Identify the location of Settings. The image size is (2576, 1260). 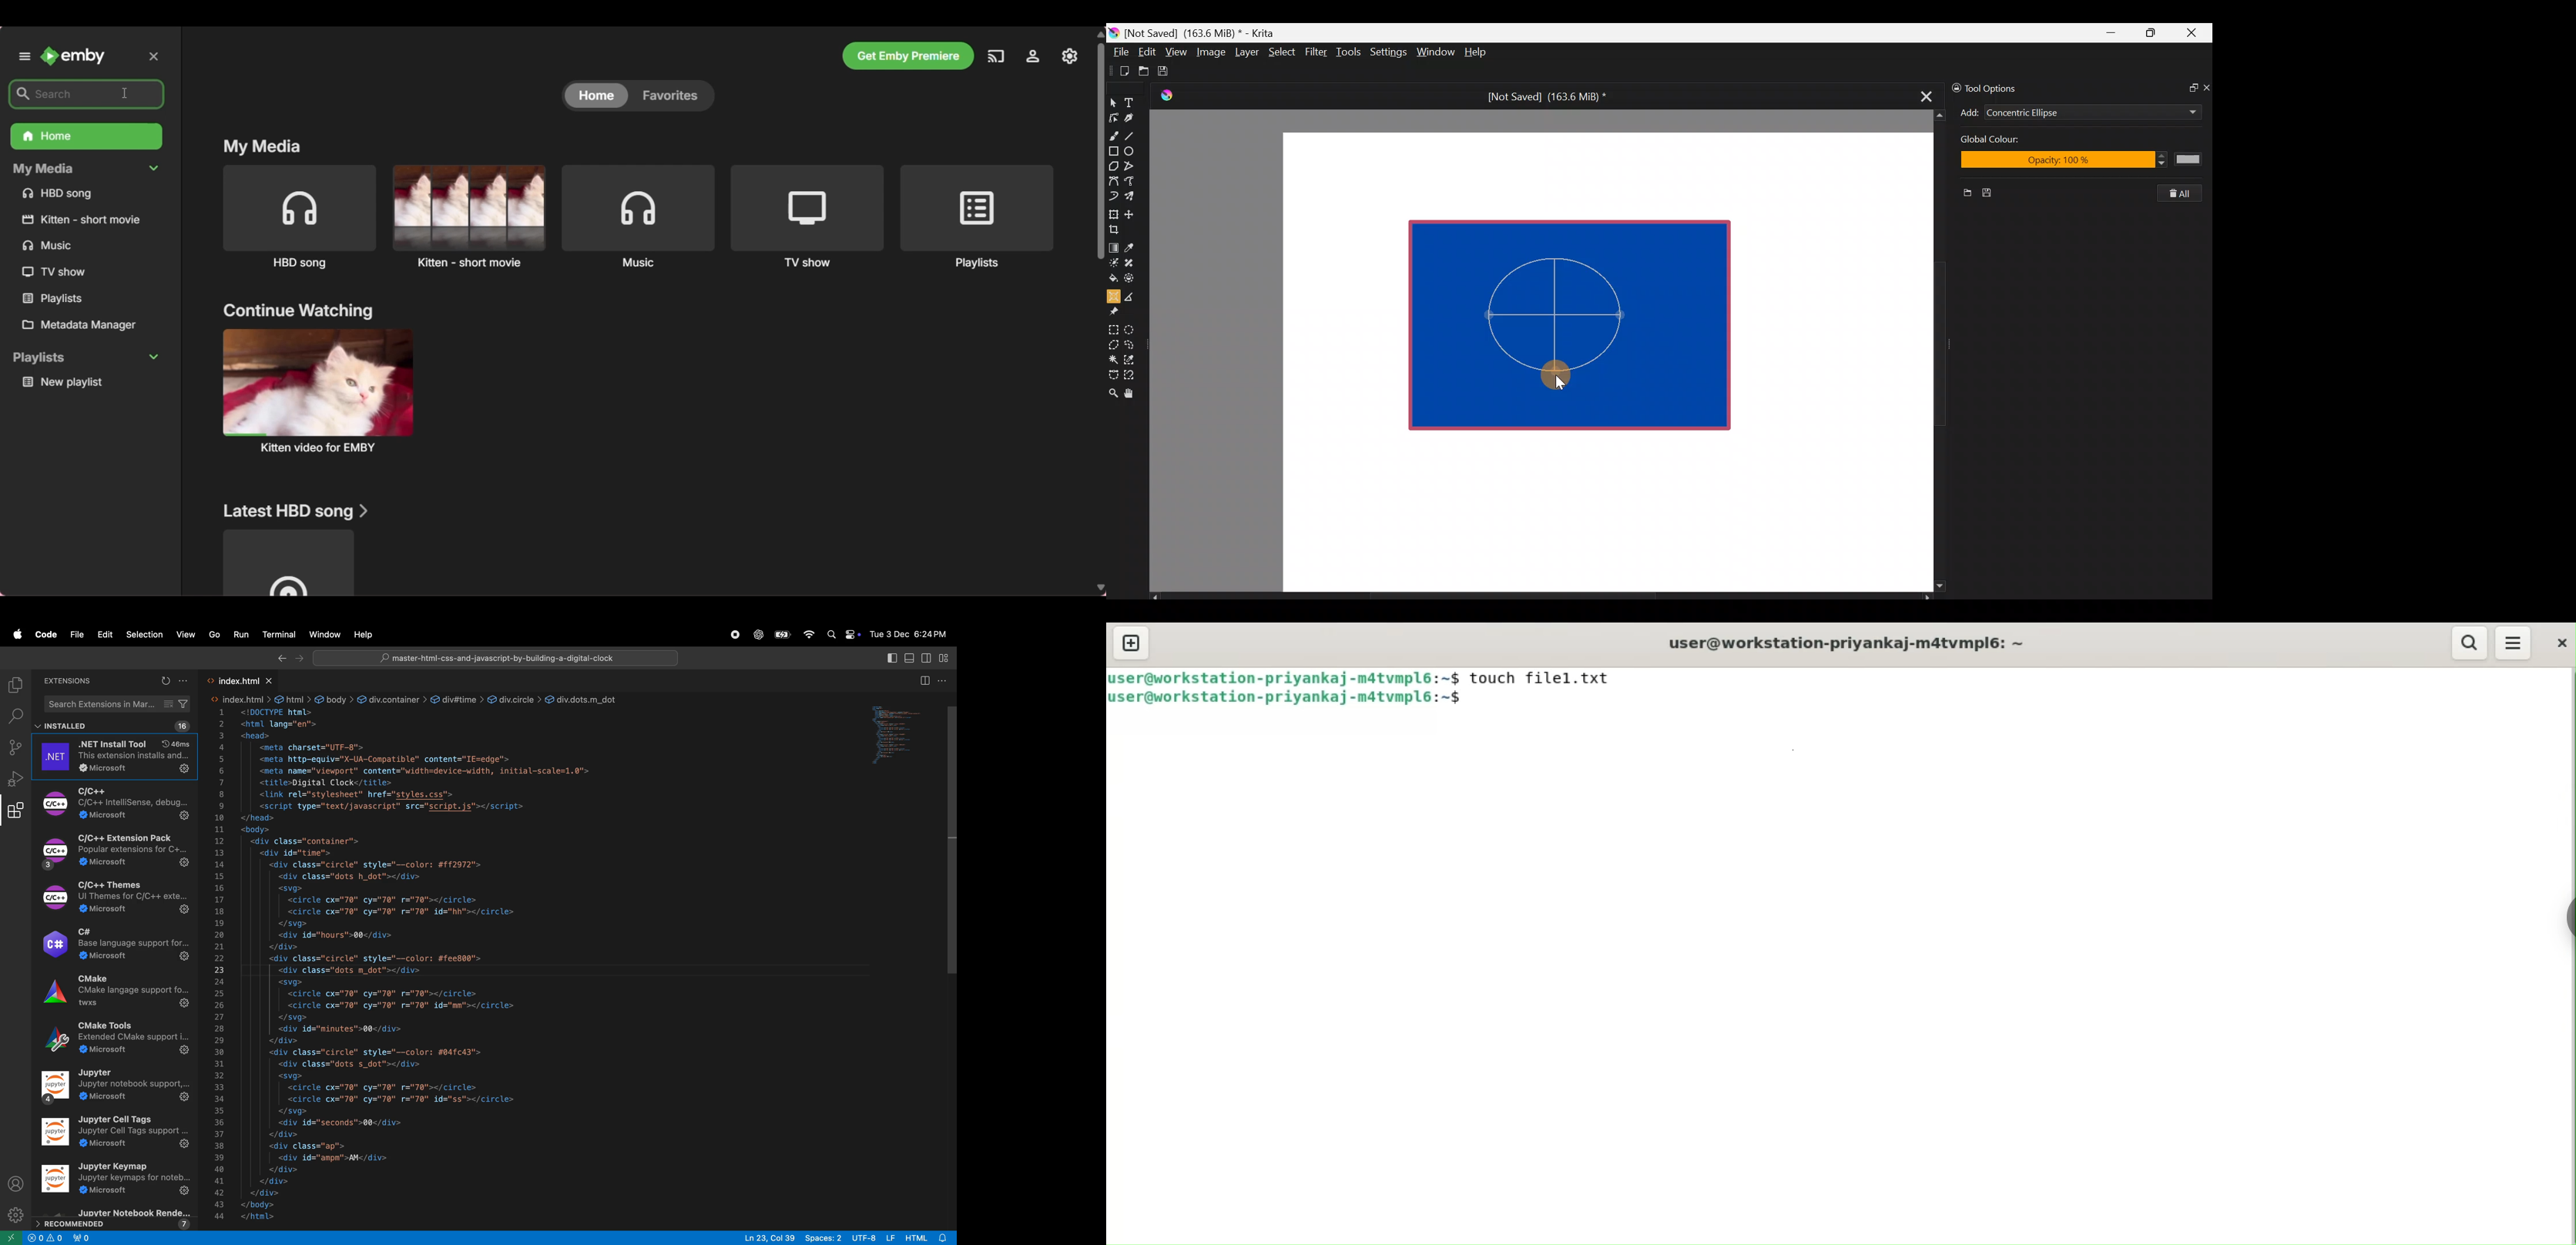
(1390, 54).